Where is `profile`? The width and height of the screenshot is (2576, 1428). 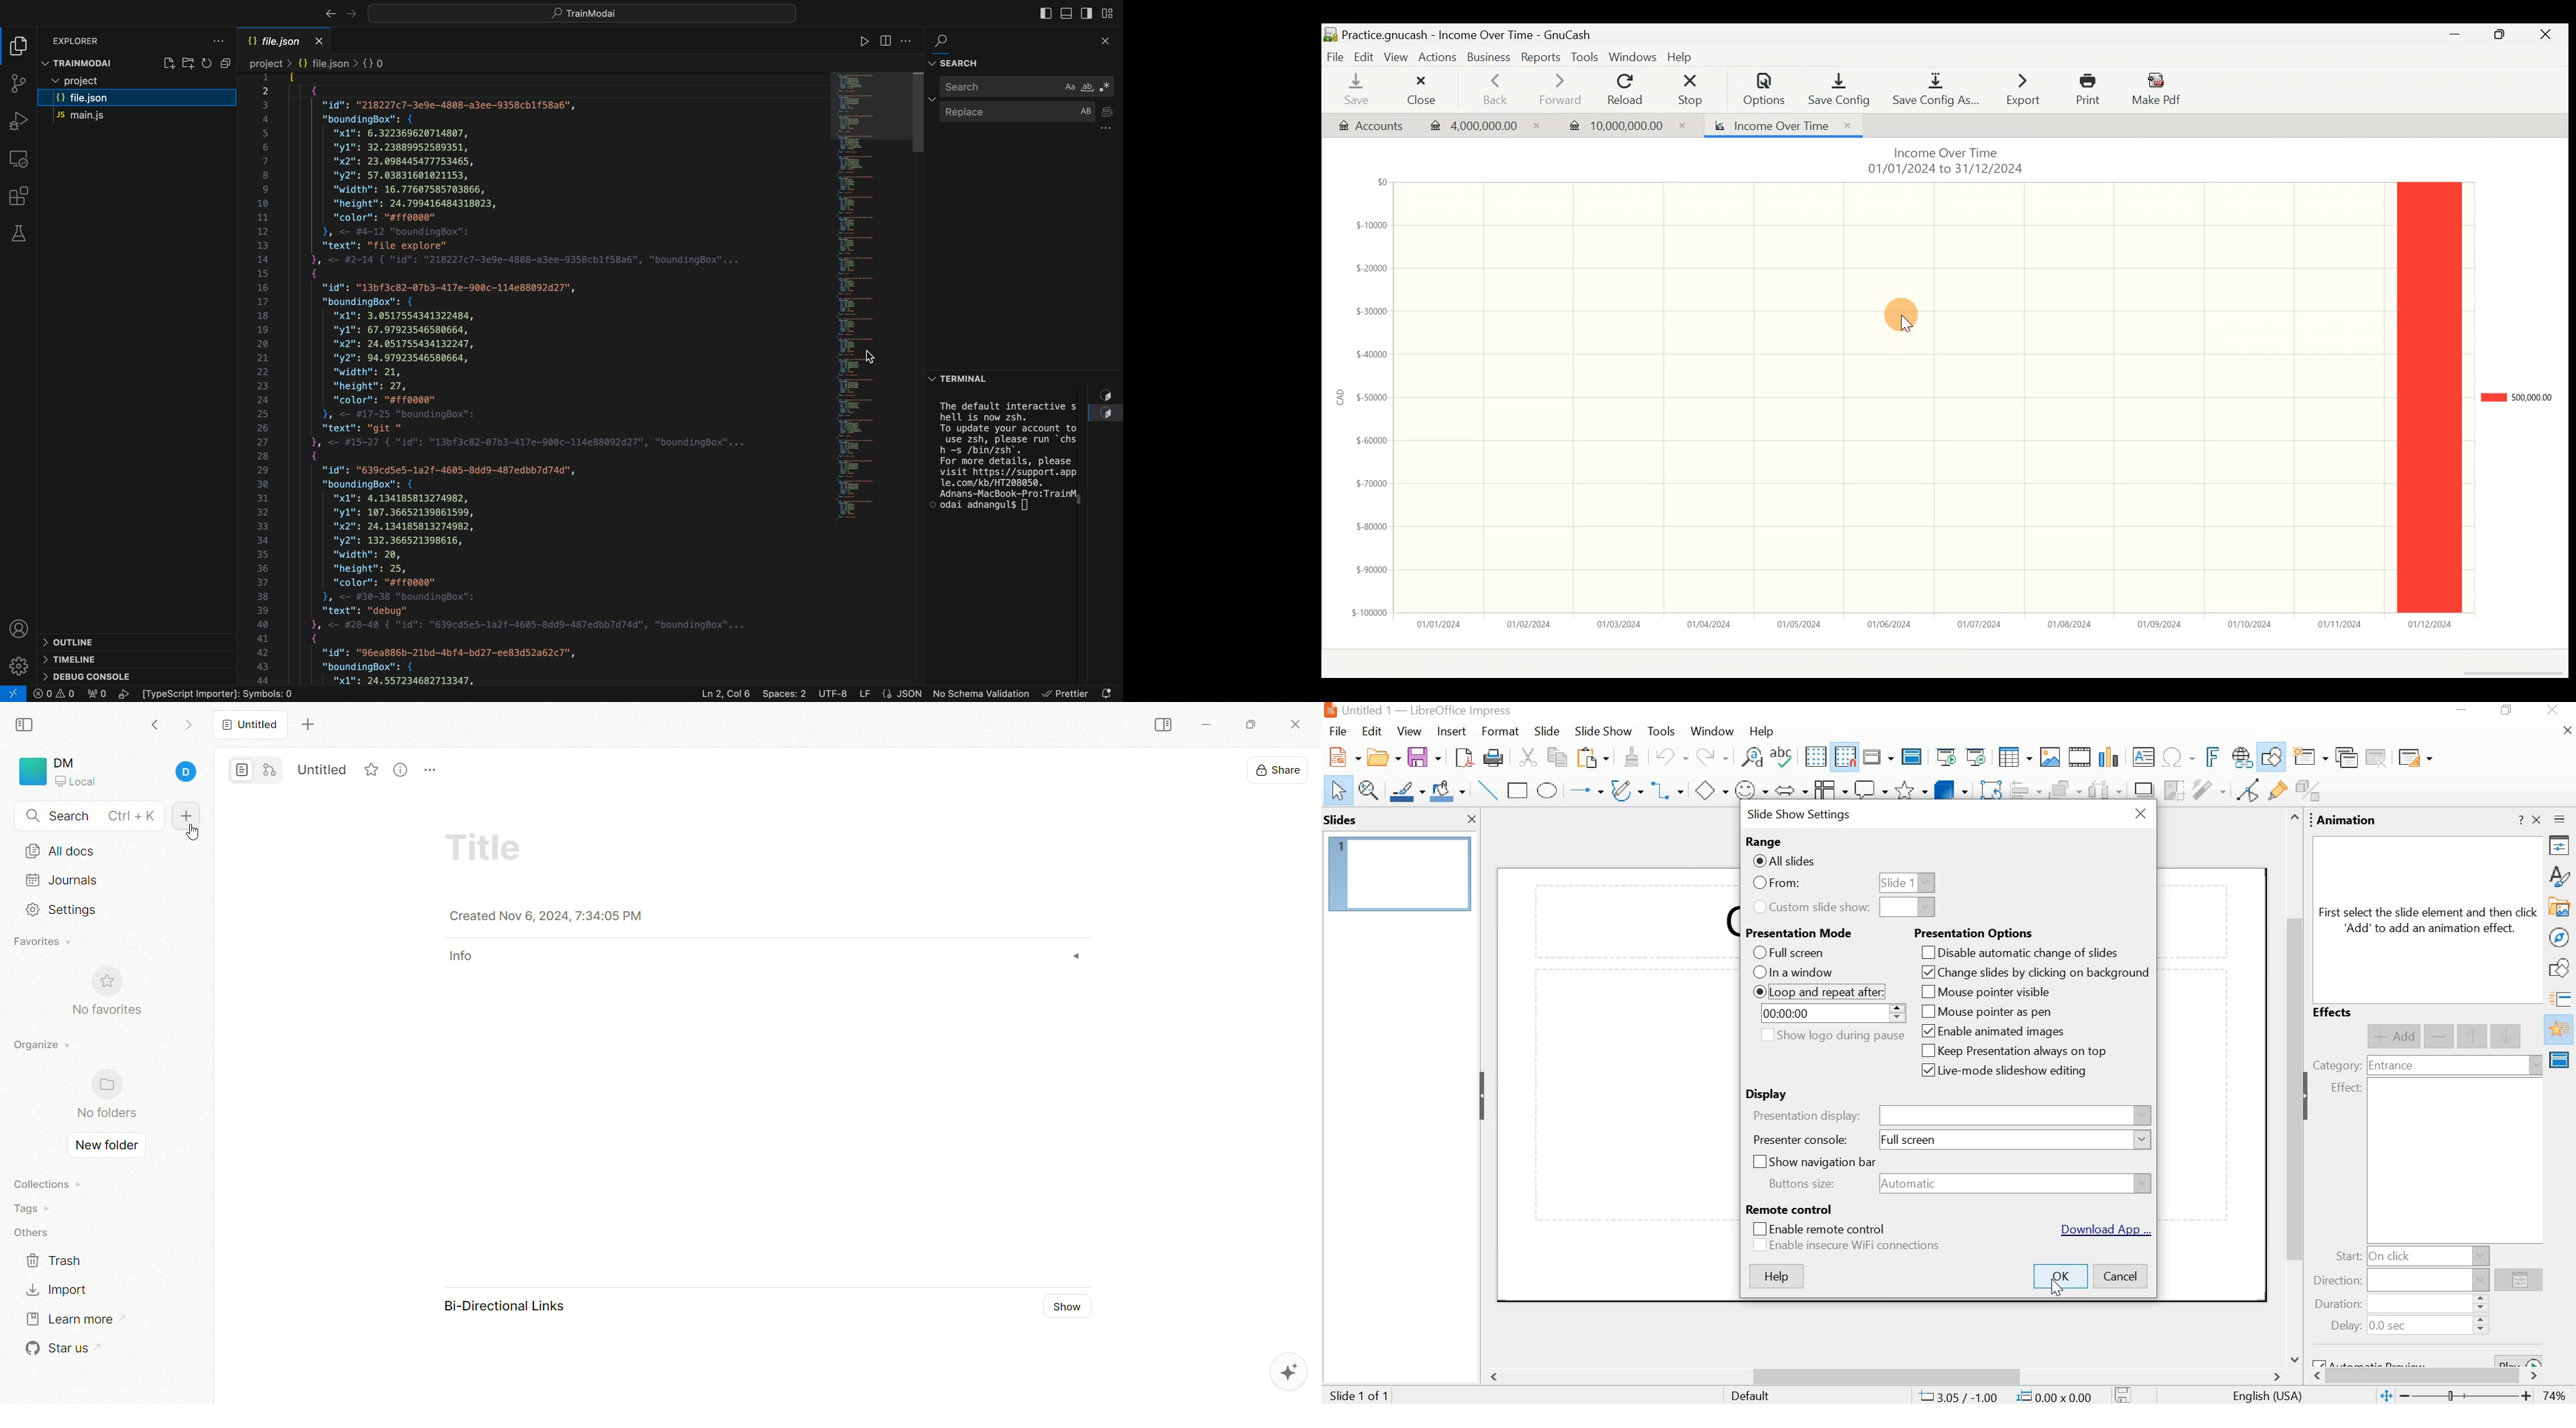 profile is located at coordinates (19, 628).